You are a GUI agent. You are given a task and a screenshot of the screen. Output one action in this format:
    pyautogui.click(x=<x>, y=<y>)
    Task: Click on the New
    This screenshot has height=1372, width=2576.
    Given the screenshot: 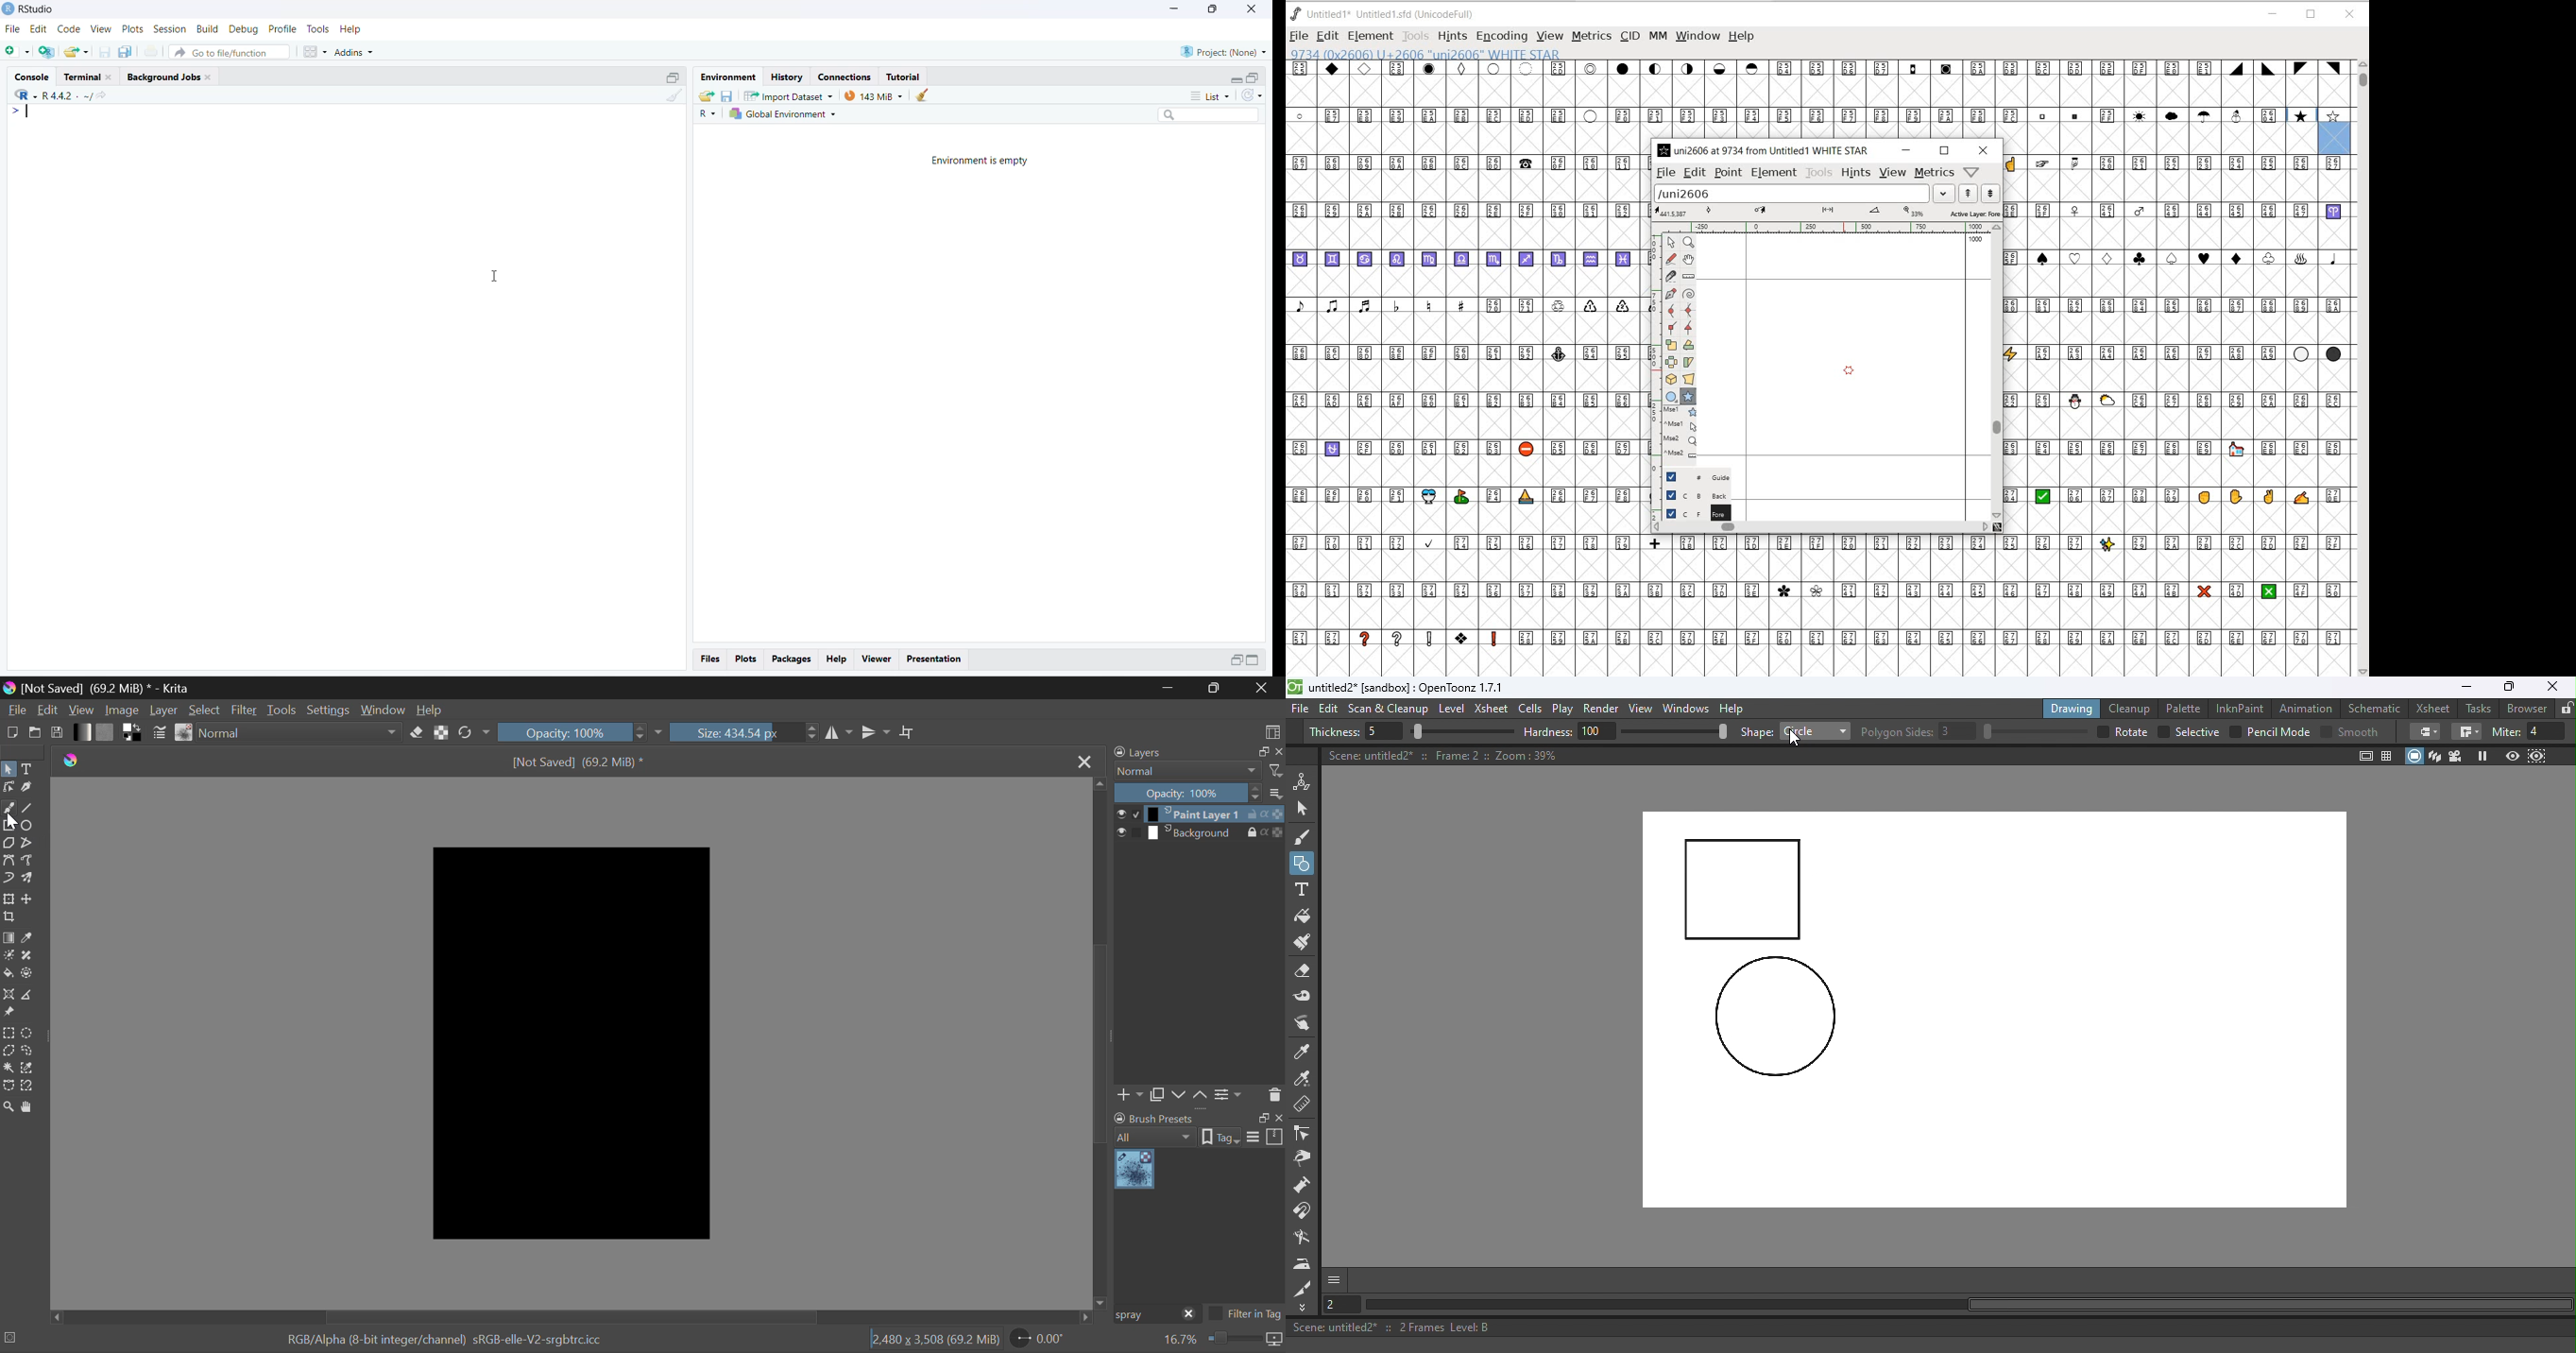 What is the action you would take?
    pyautogui.click(x=12, y=732)
    